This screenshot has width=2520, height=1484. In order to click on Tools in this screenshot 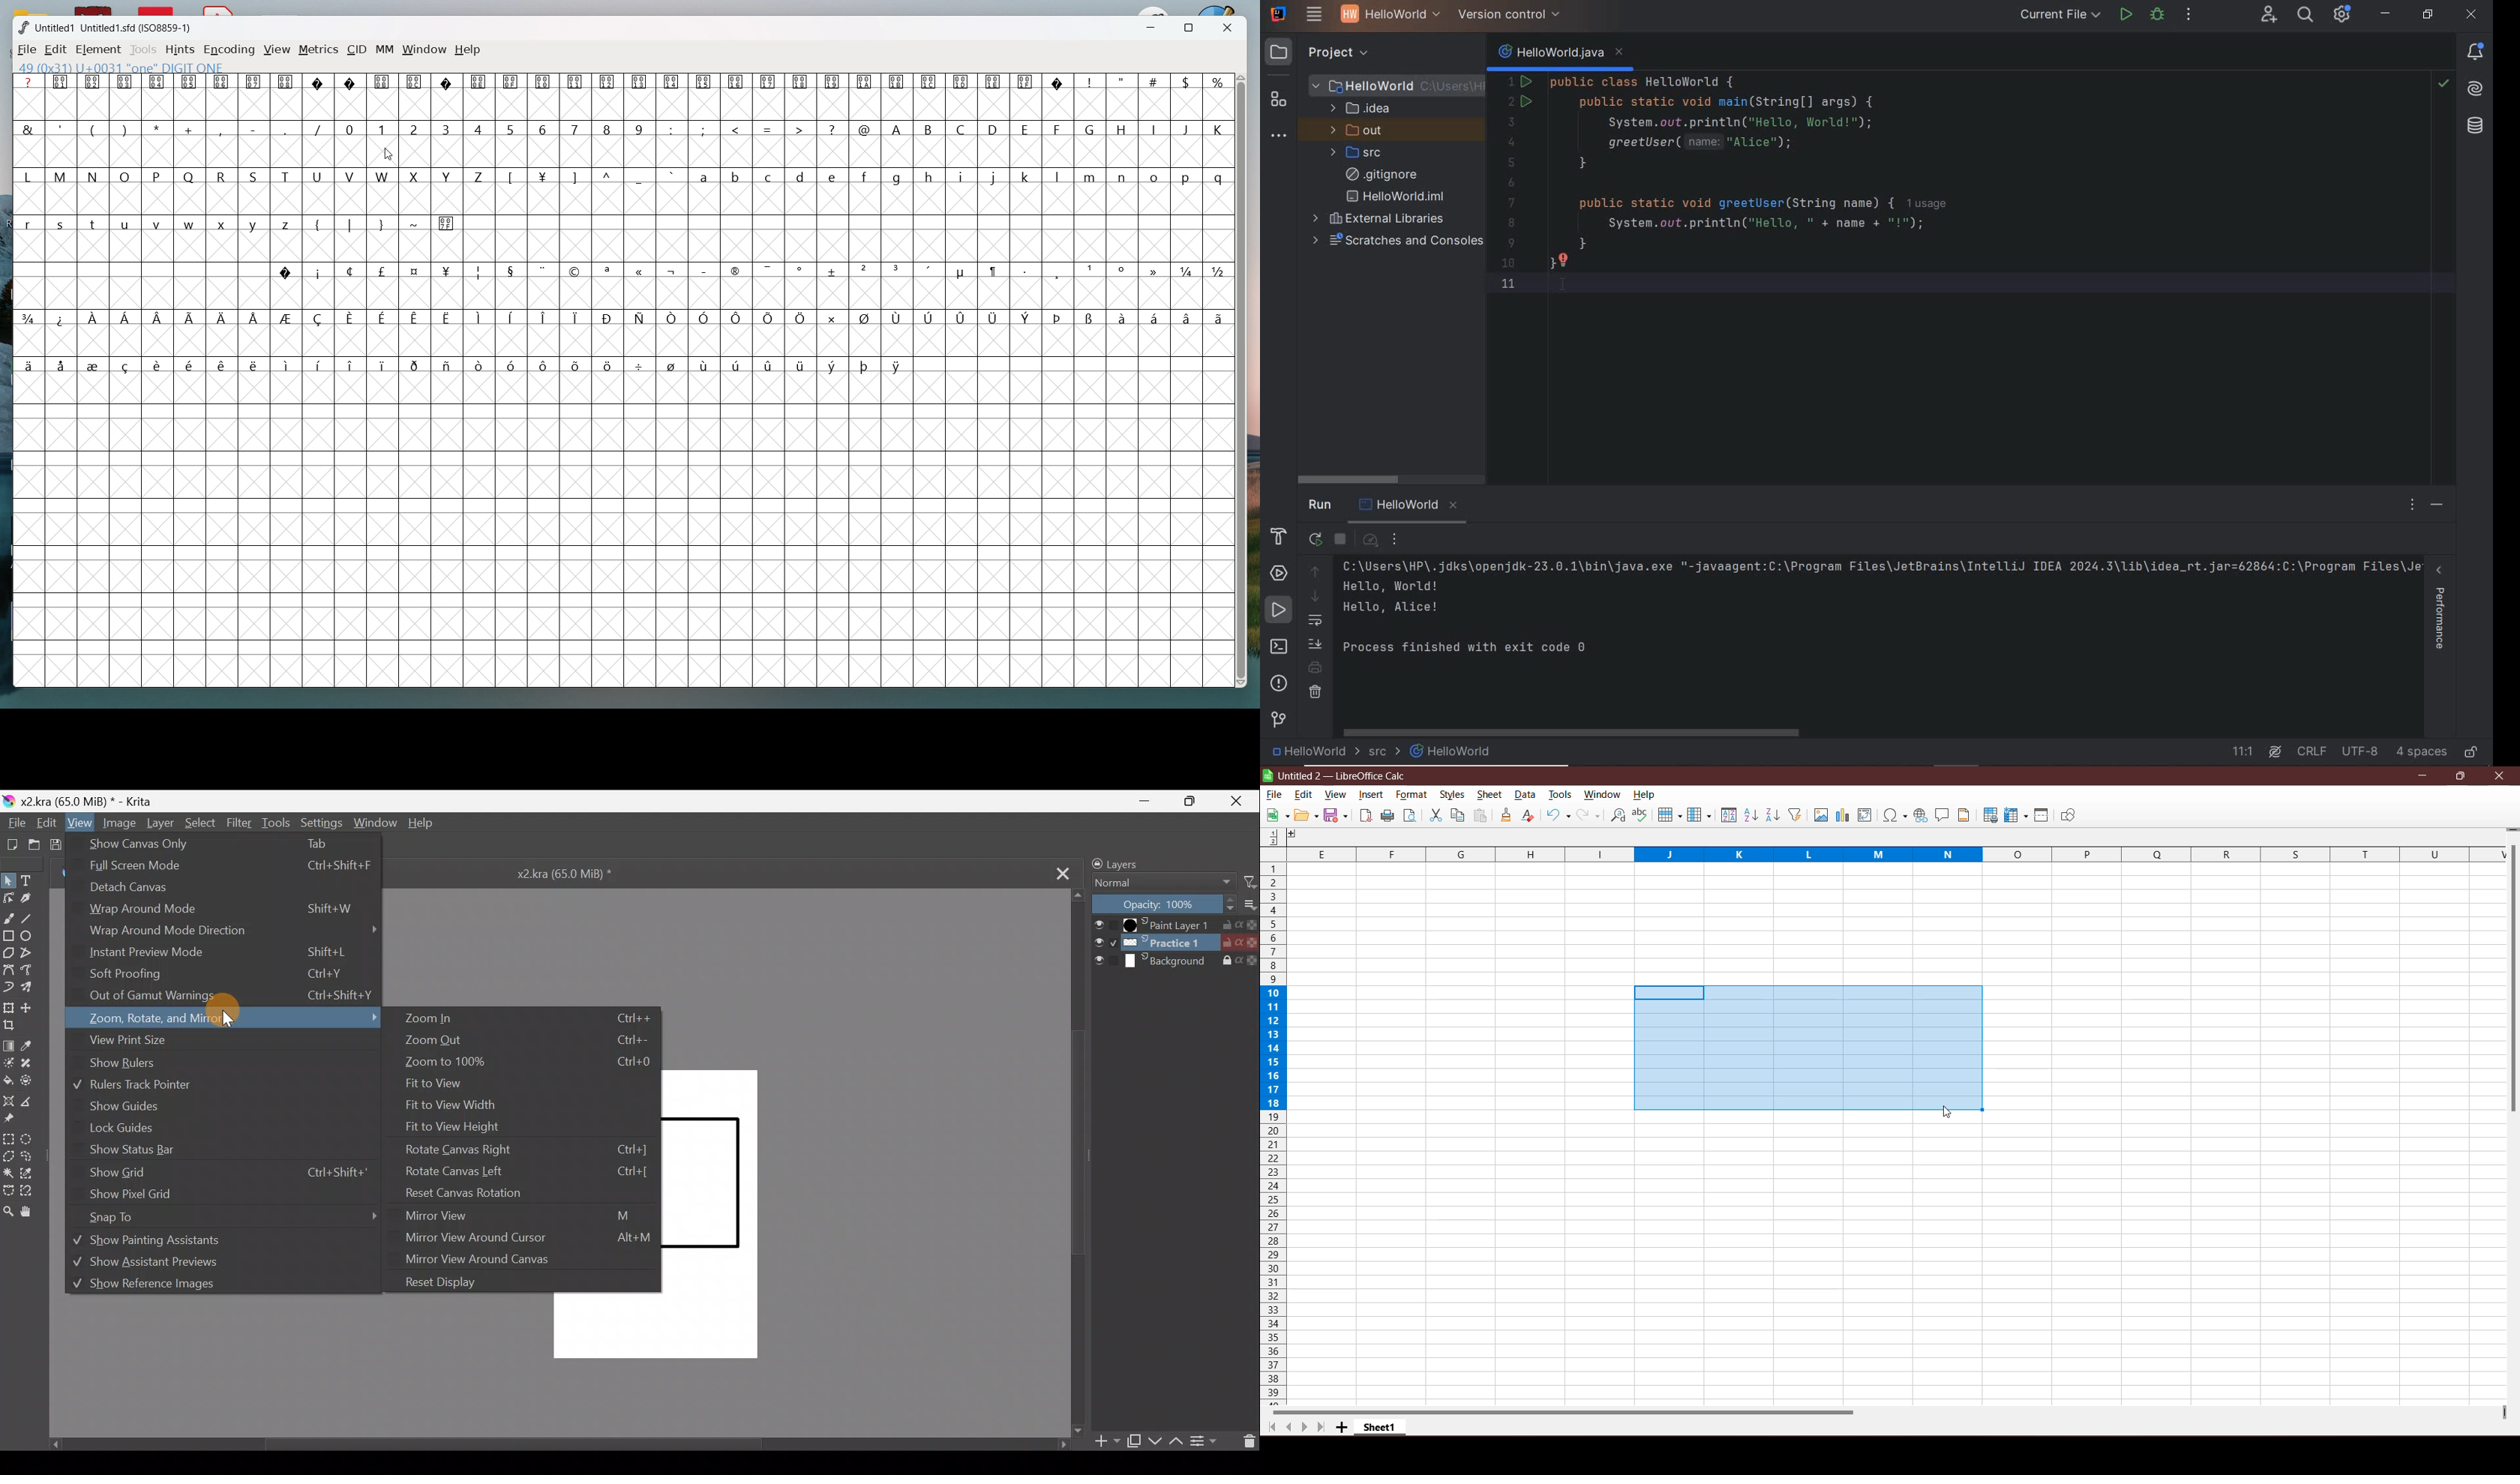, I will do `click(276, 823)`.